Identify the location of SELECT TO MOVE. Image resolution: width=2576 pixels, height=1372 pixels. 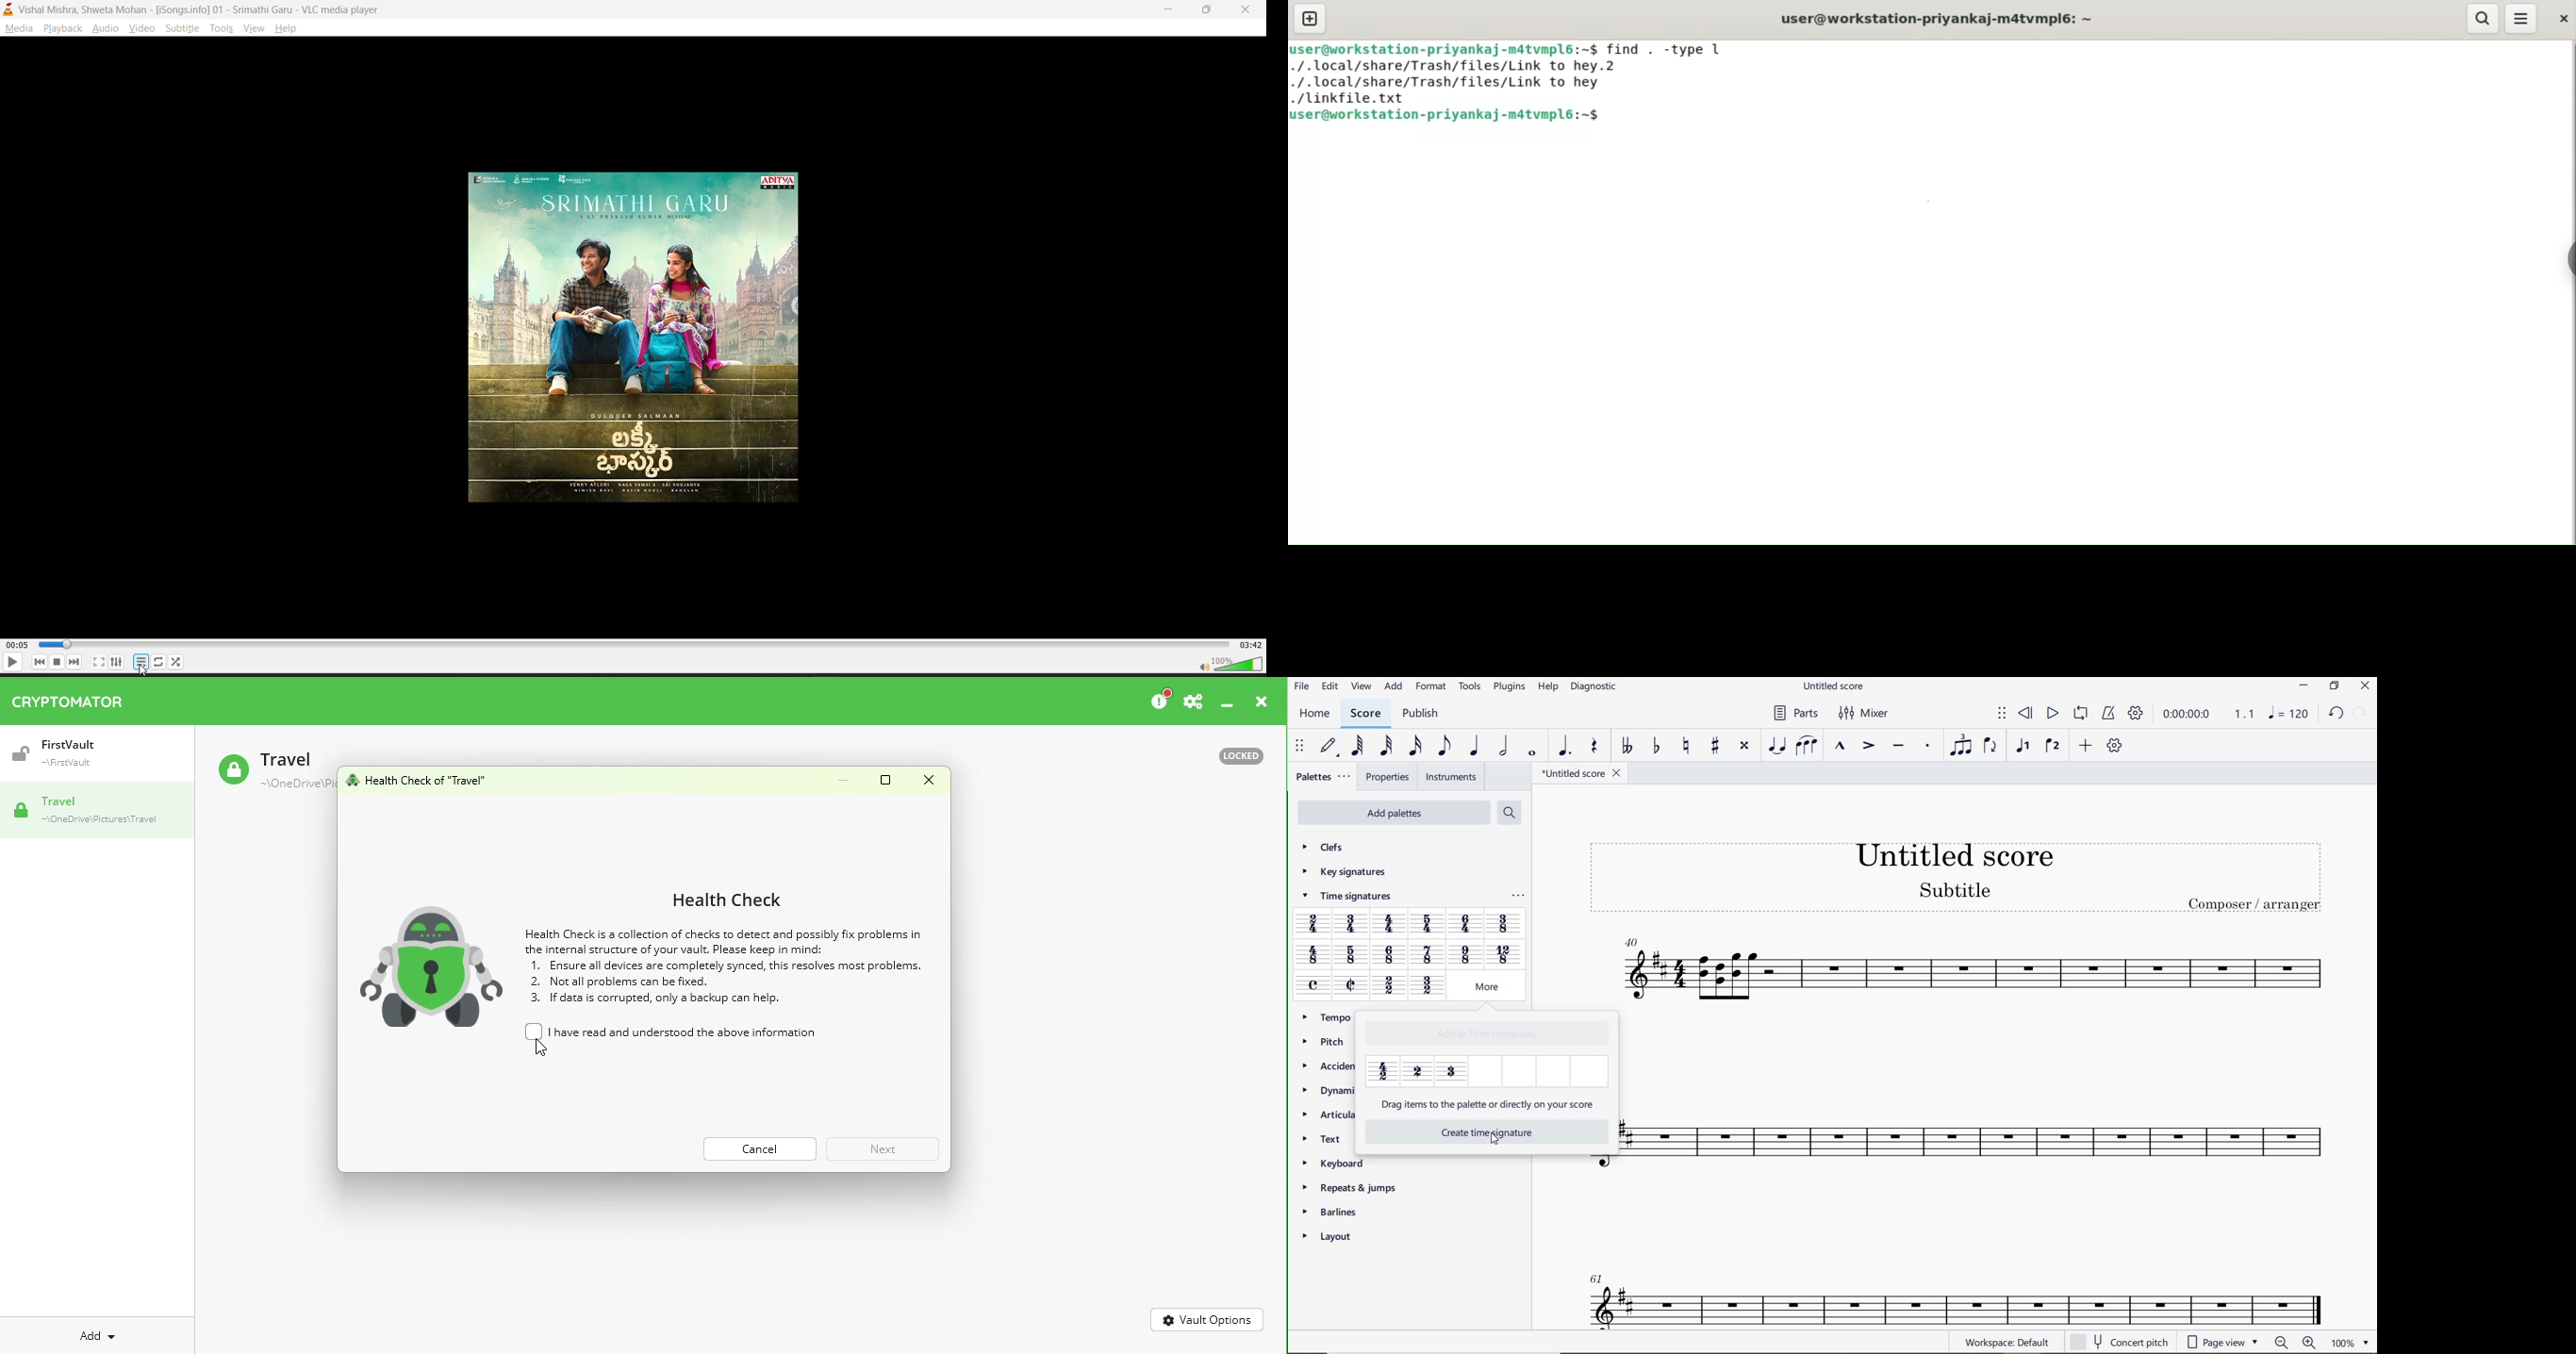
(2003, 713).